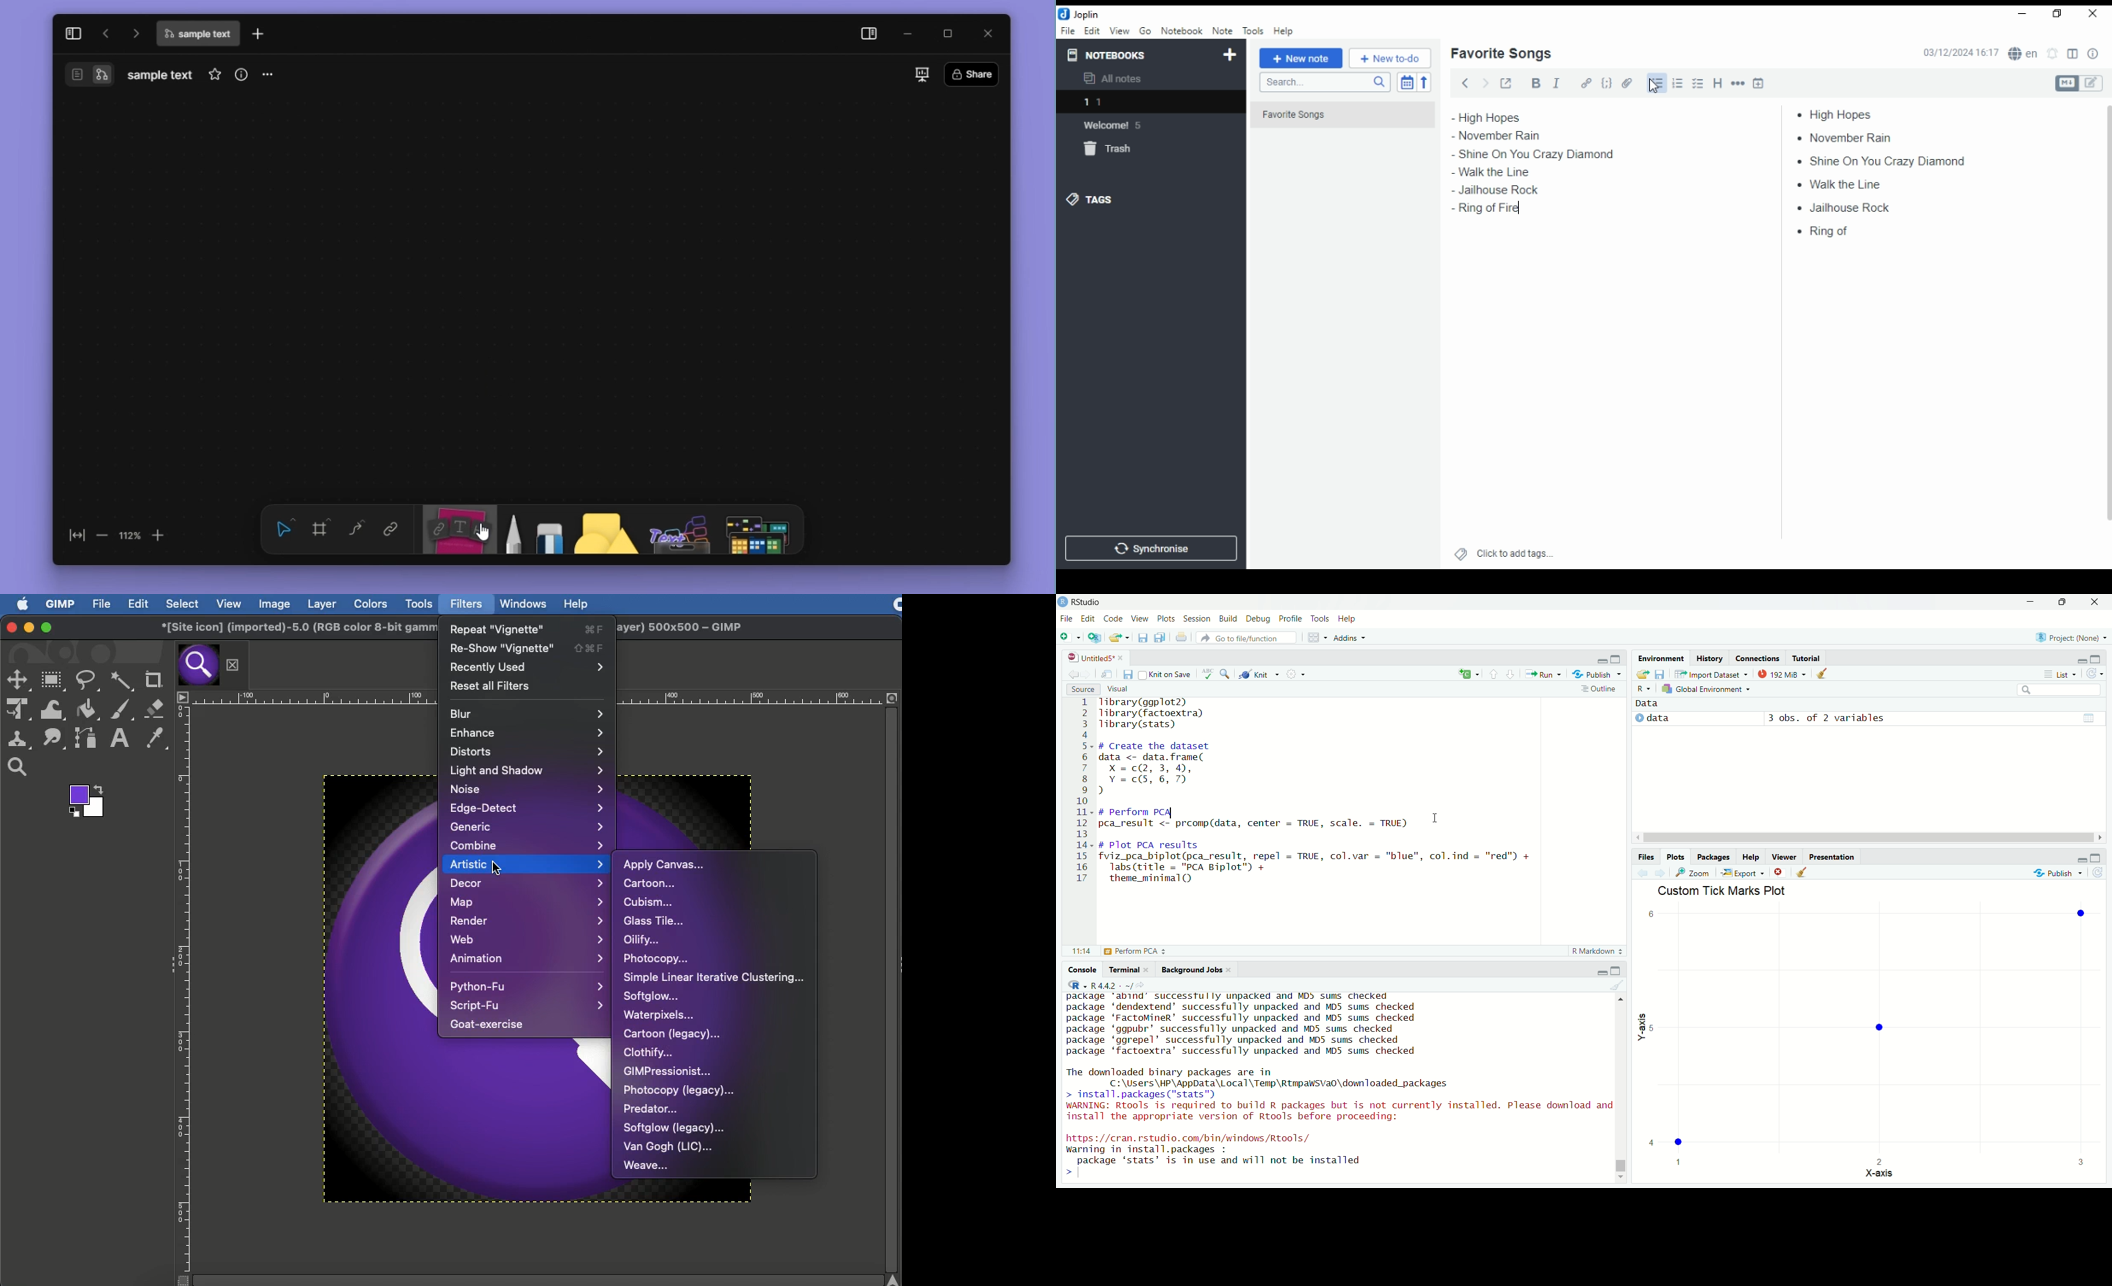  Describe the element at coordinates (1116, 104) in the screenshot. I see `notebook 1` at that location.